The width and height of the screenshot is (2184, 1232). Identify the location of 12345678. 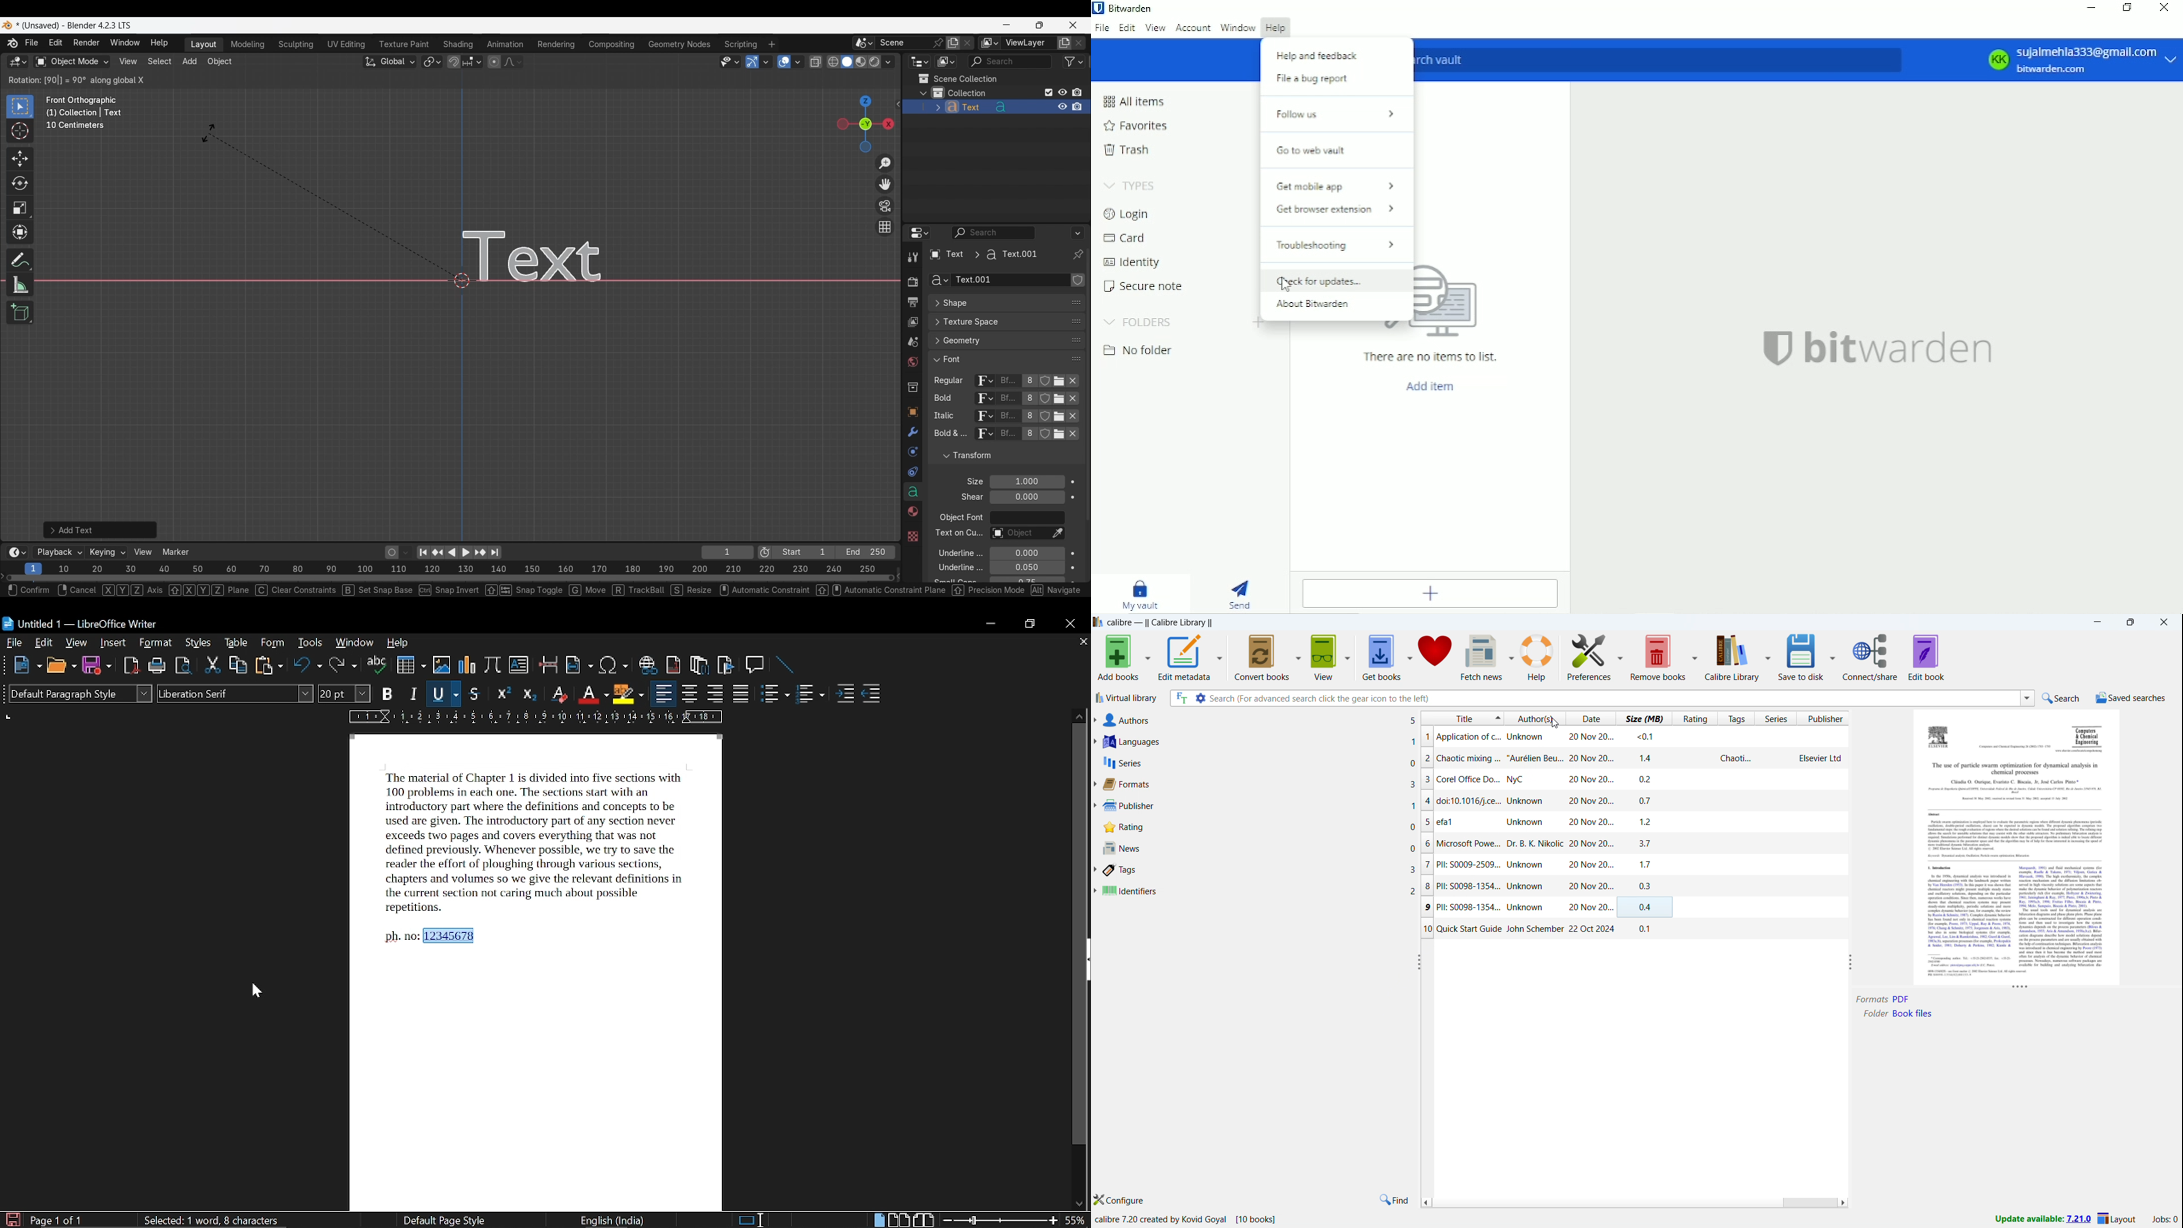
(450, 935).